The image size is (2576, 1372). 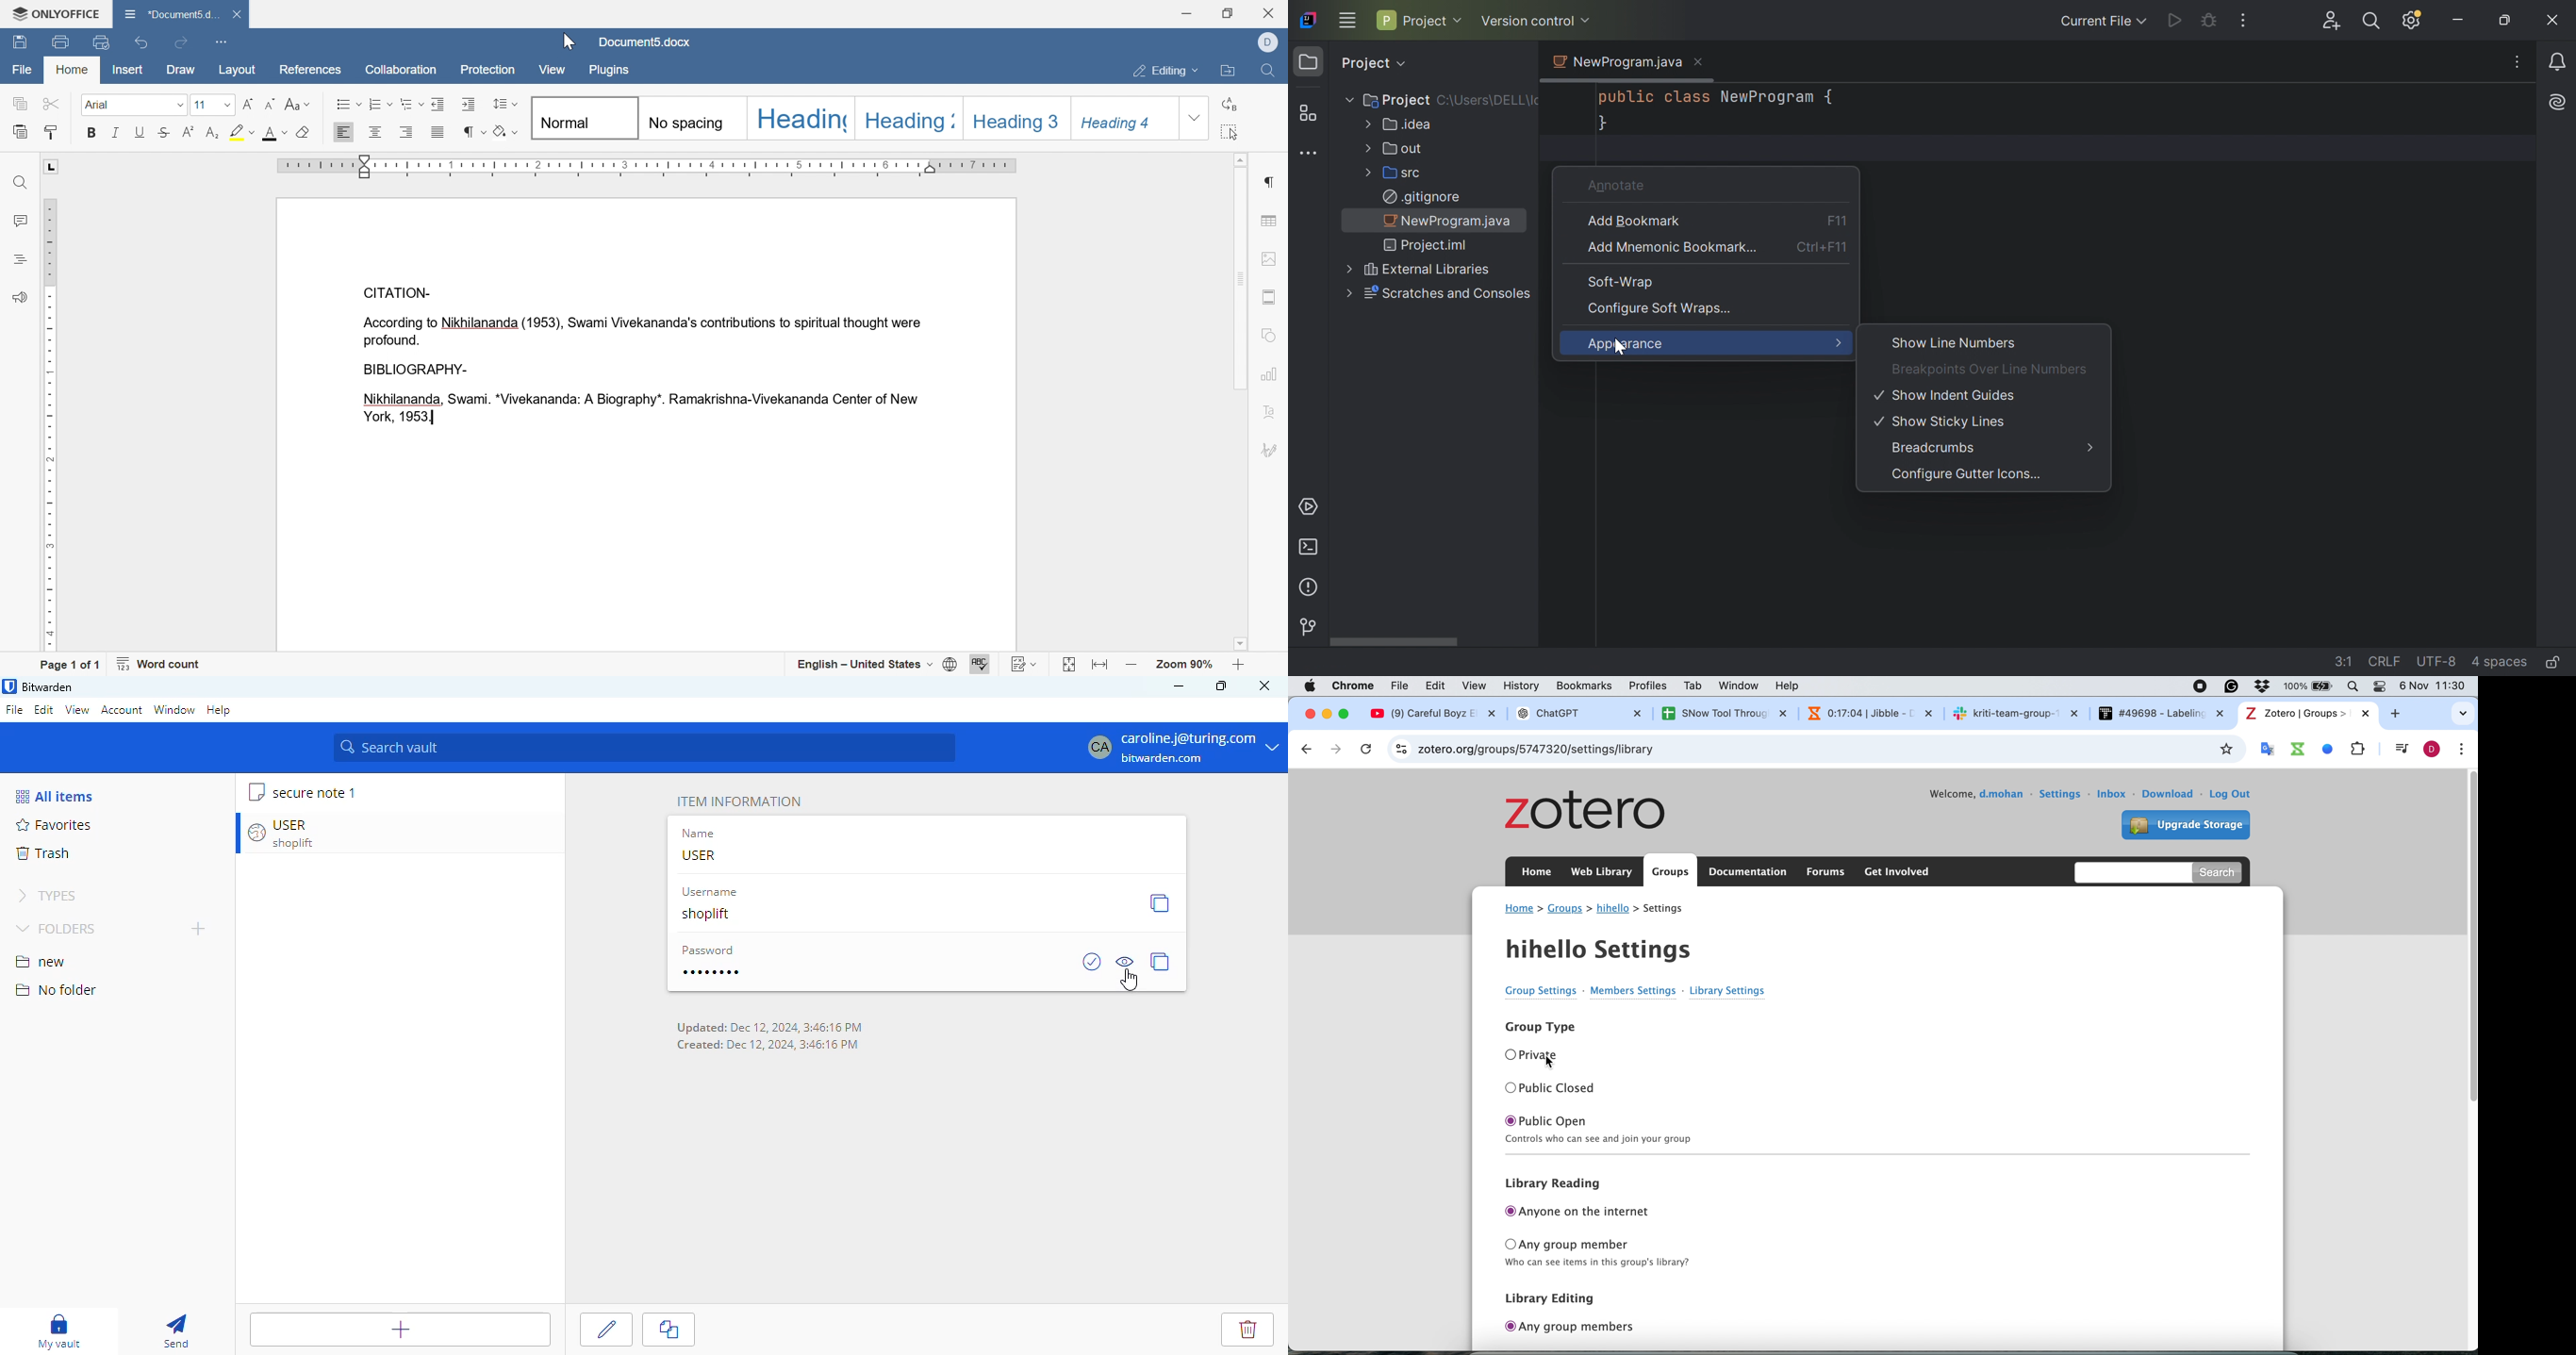 What do you see at coordinates (22, 221) in the screenshot?
I see `comments` at bounding box center [22, 221].